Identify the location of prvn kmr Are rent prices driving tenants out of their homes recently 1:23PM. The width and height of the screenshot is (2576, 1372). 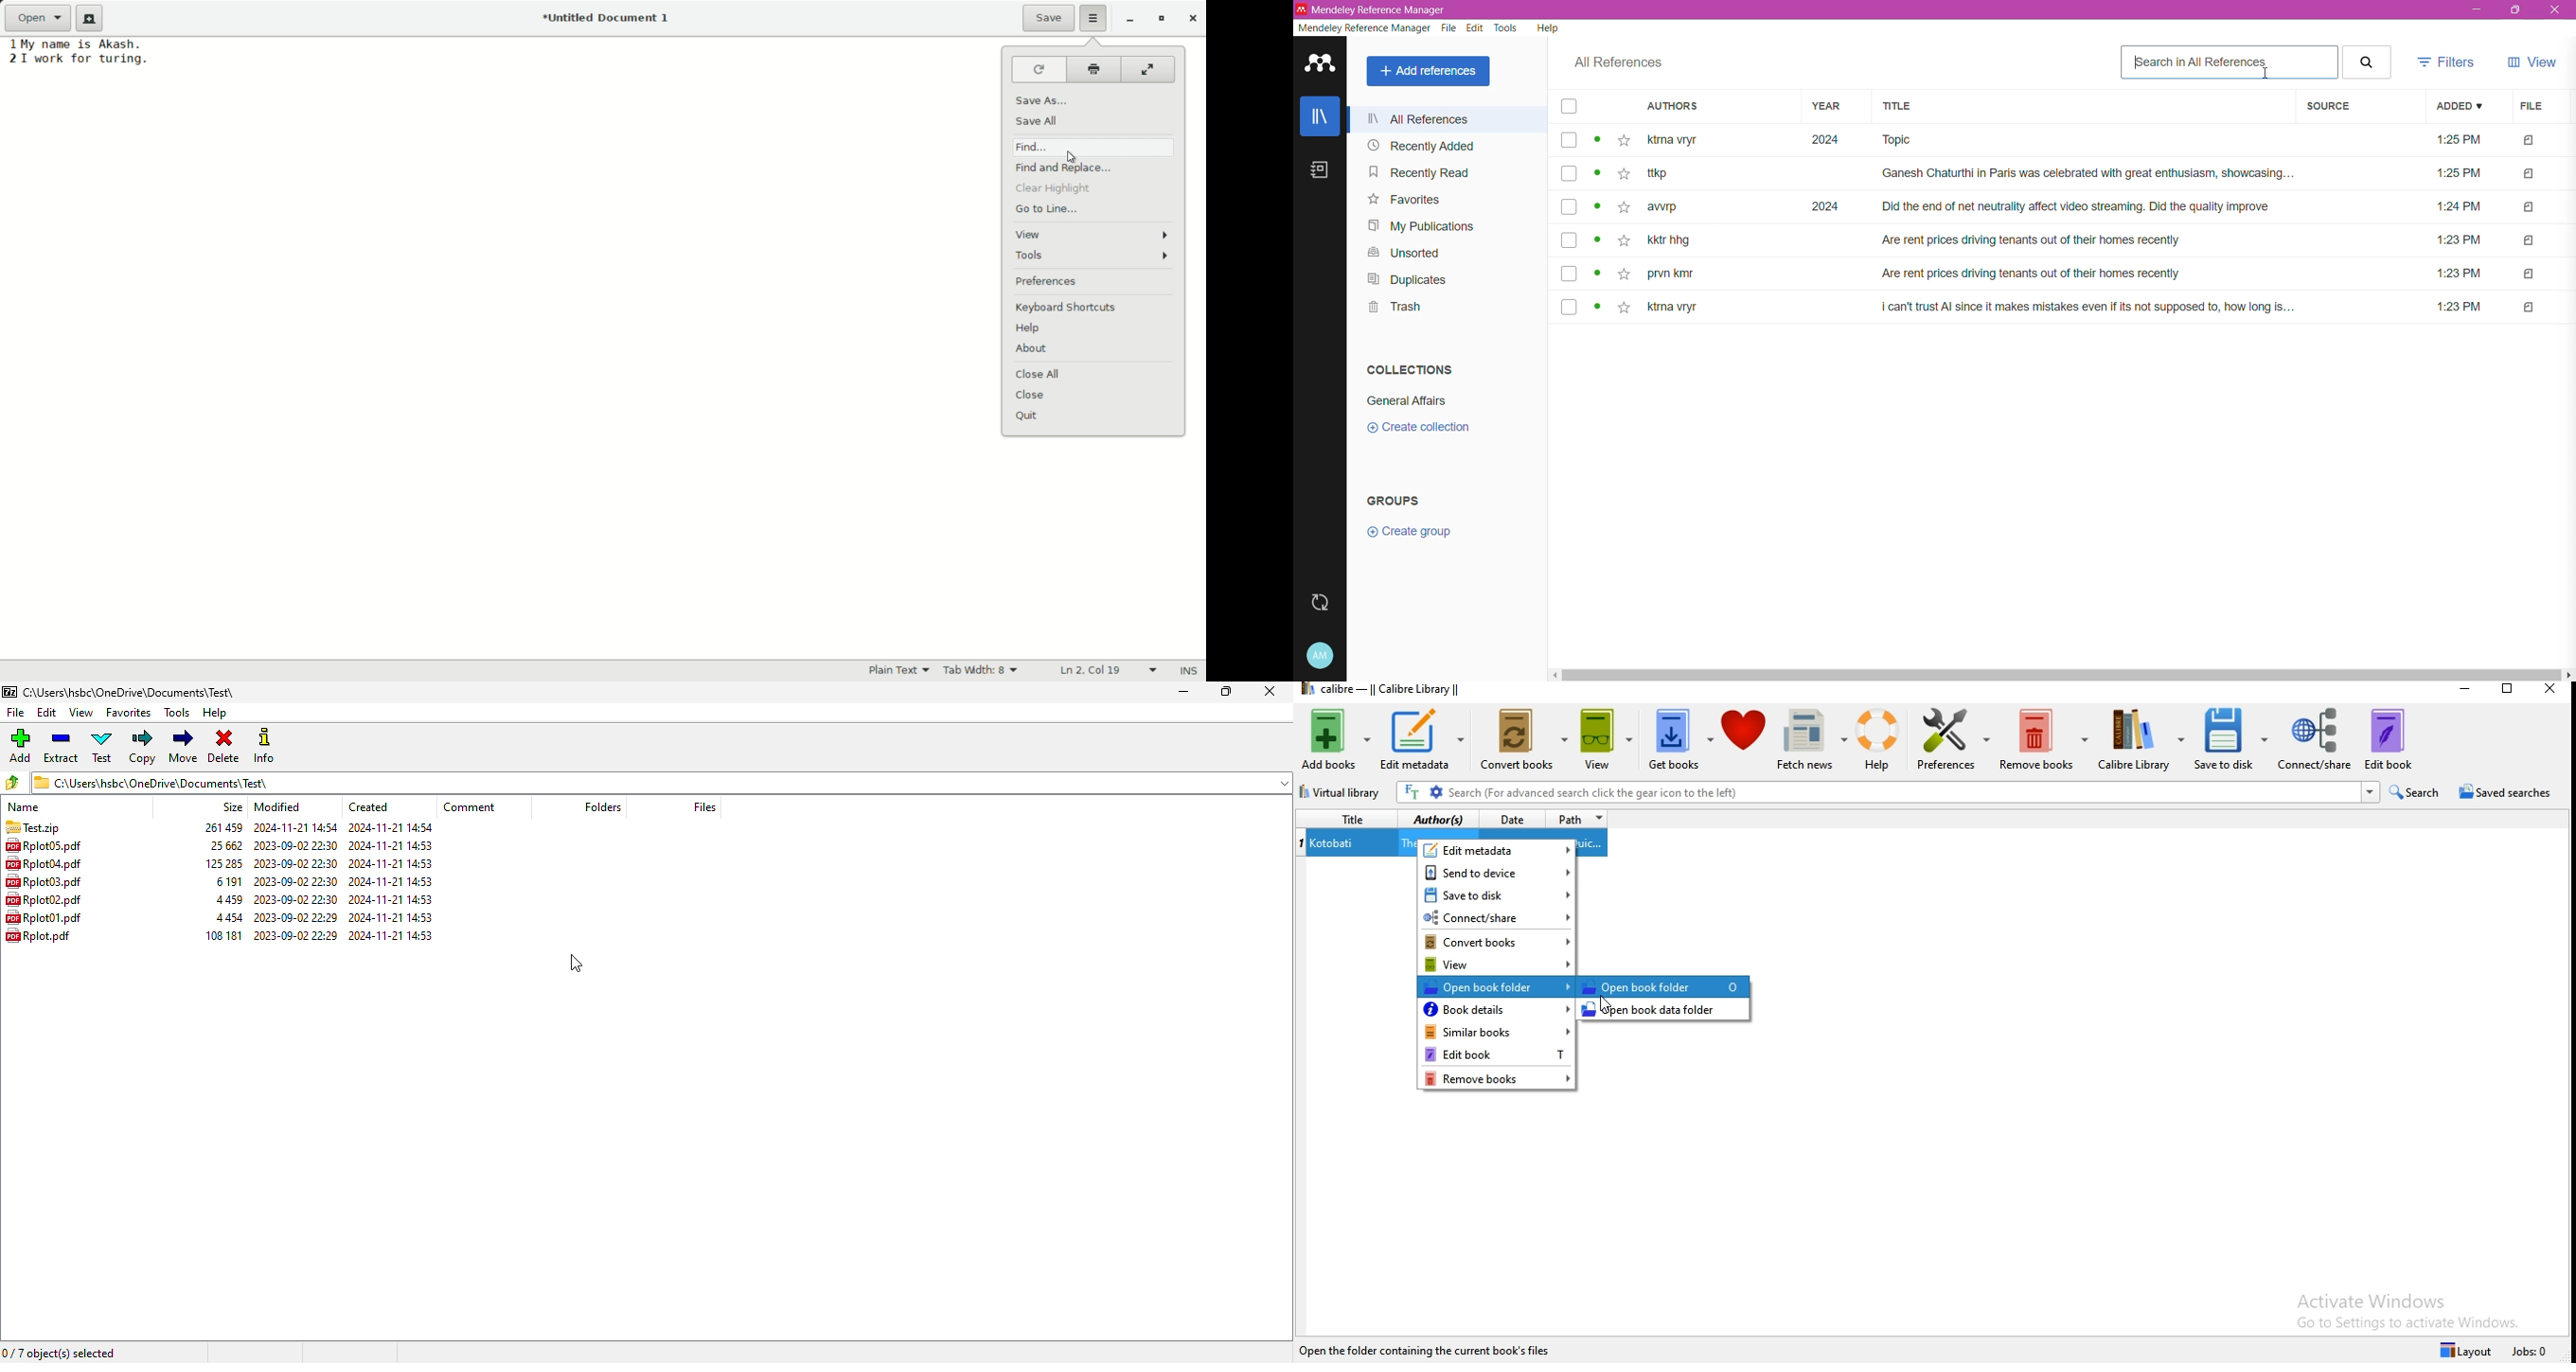
(2071, 275).